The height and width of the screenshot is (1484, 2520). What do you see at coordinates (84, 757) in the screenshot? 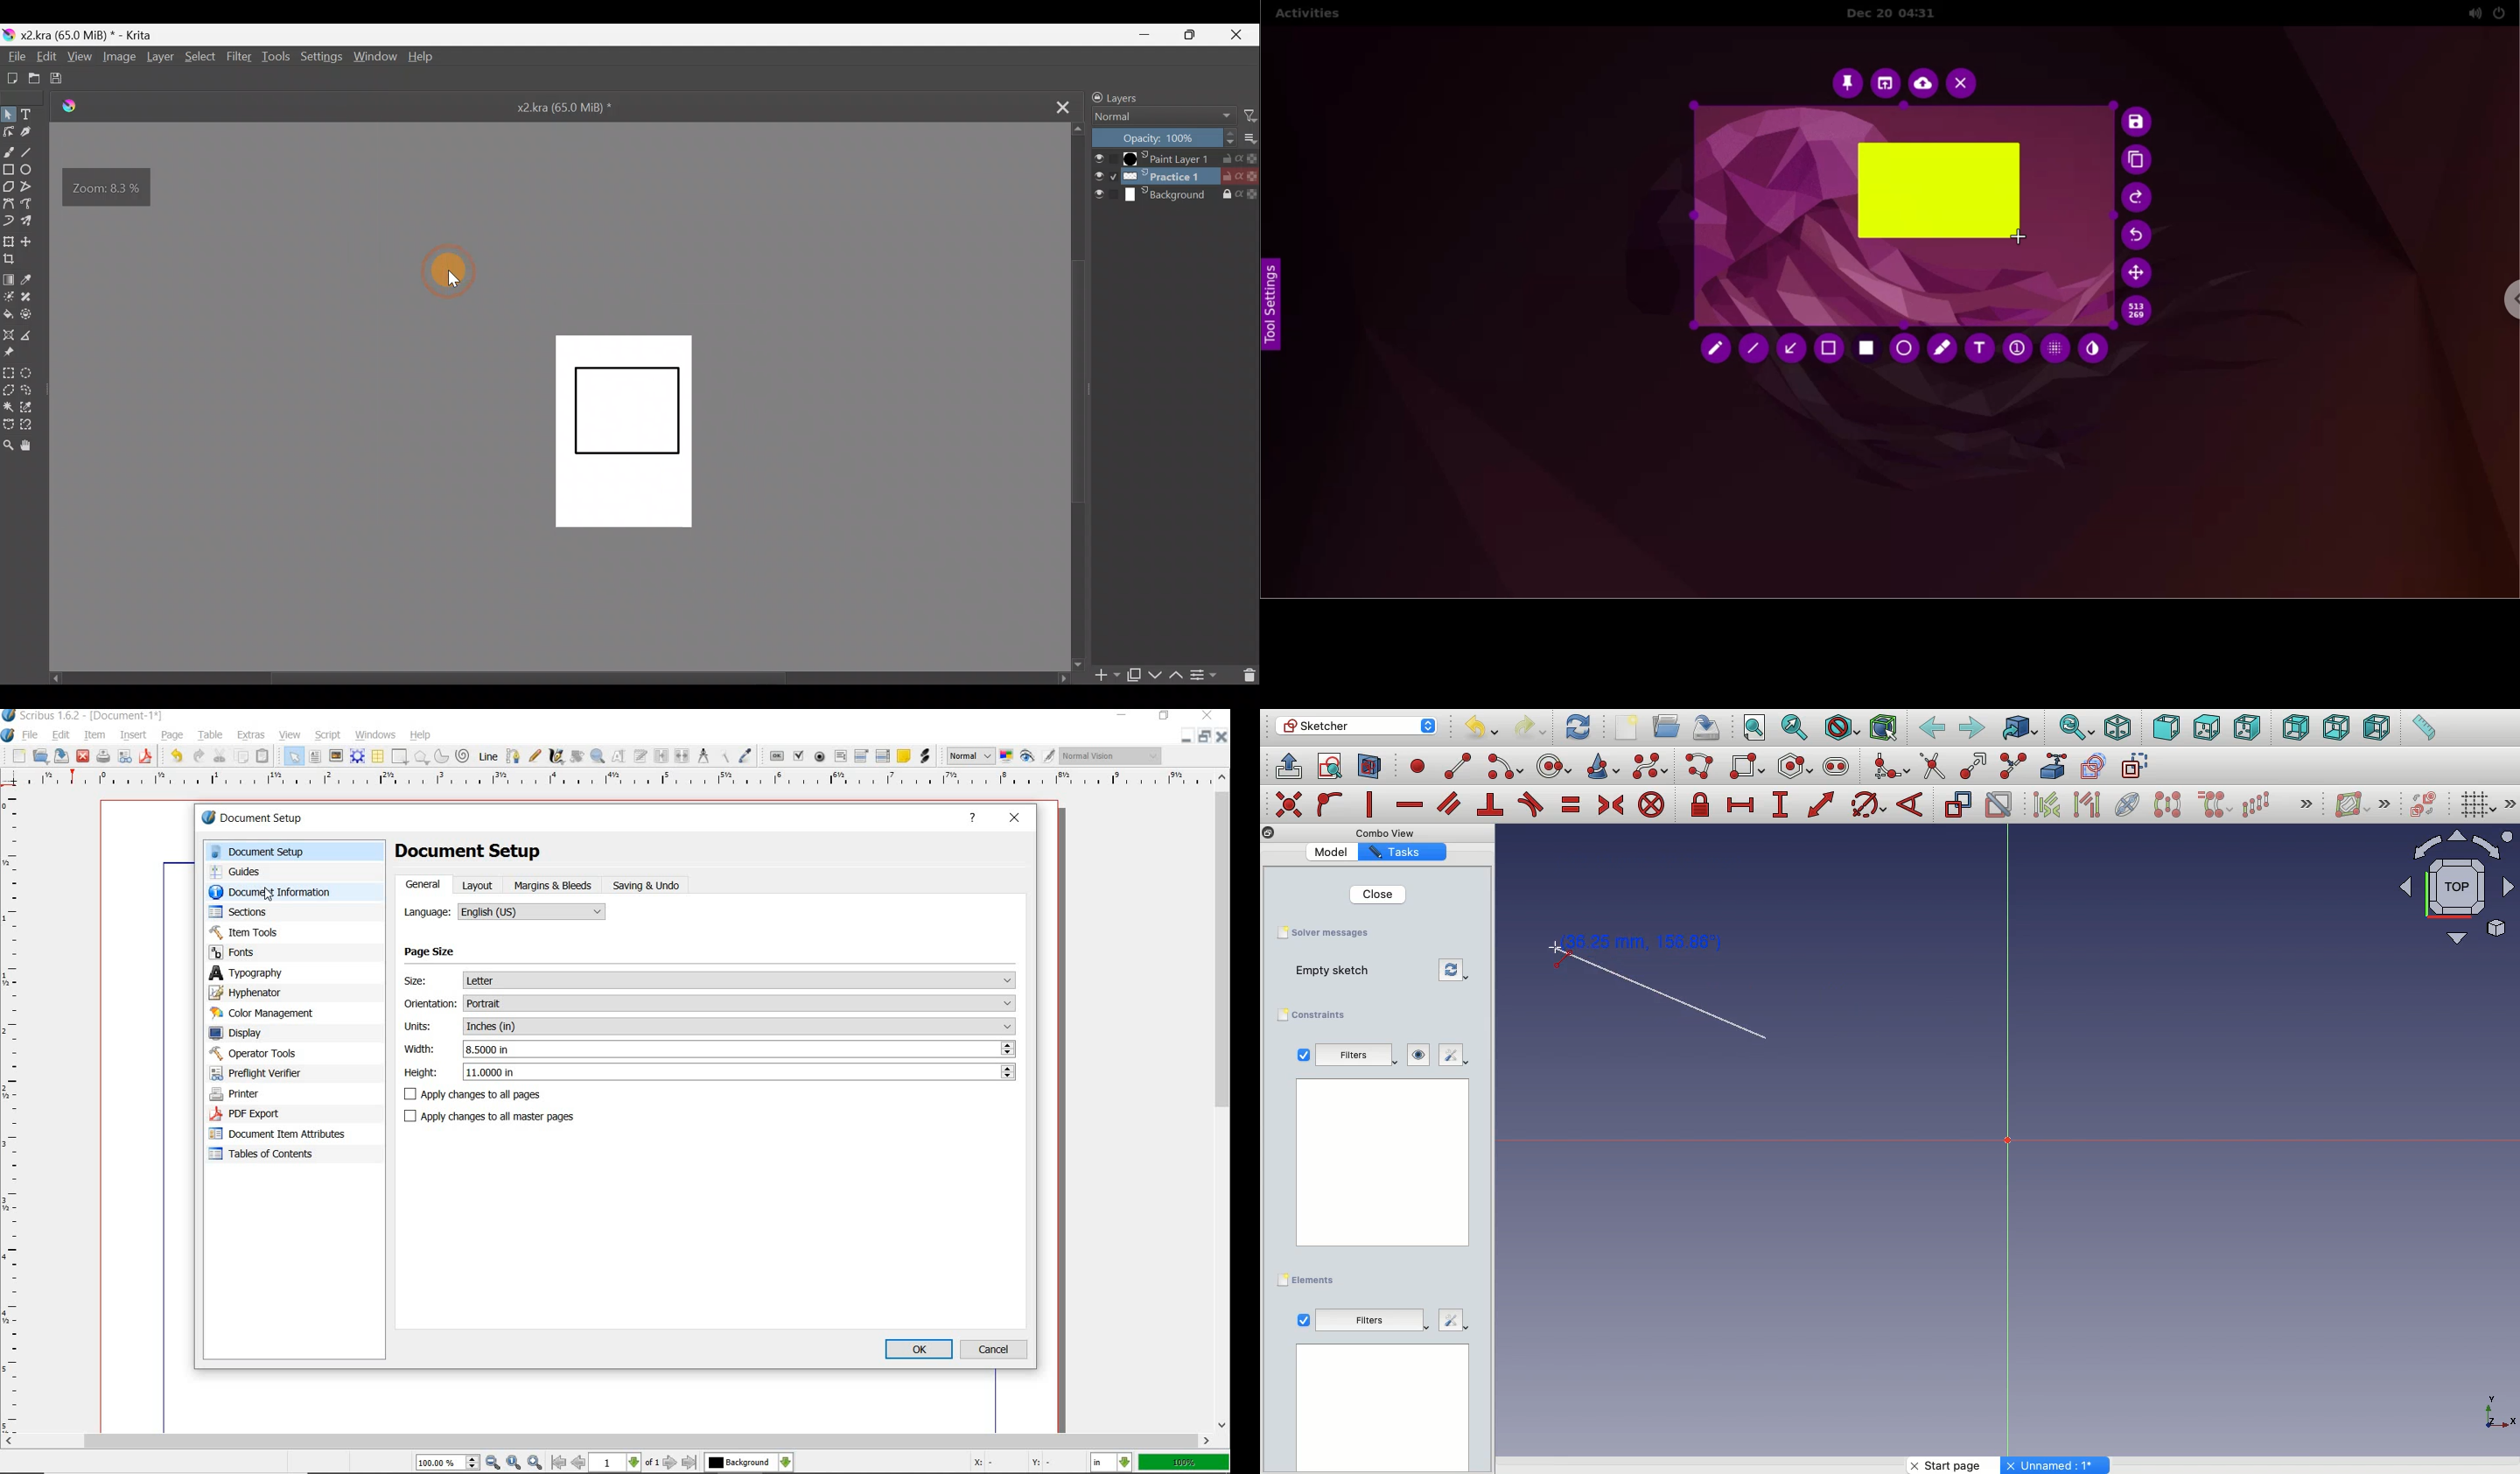
I see `close` at bounding box center [84, 757].